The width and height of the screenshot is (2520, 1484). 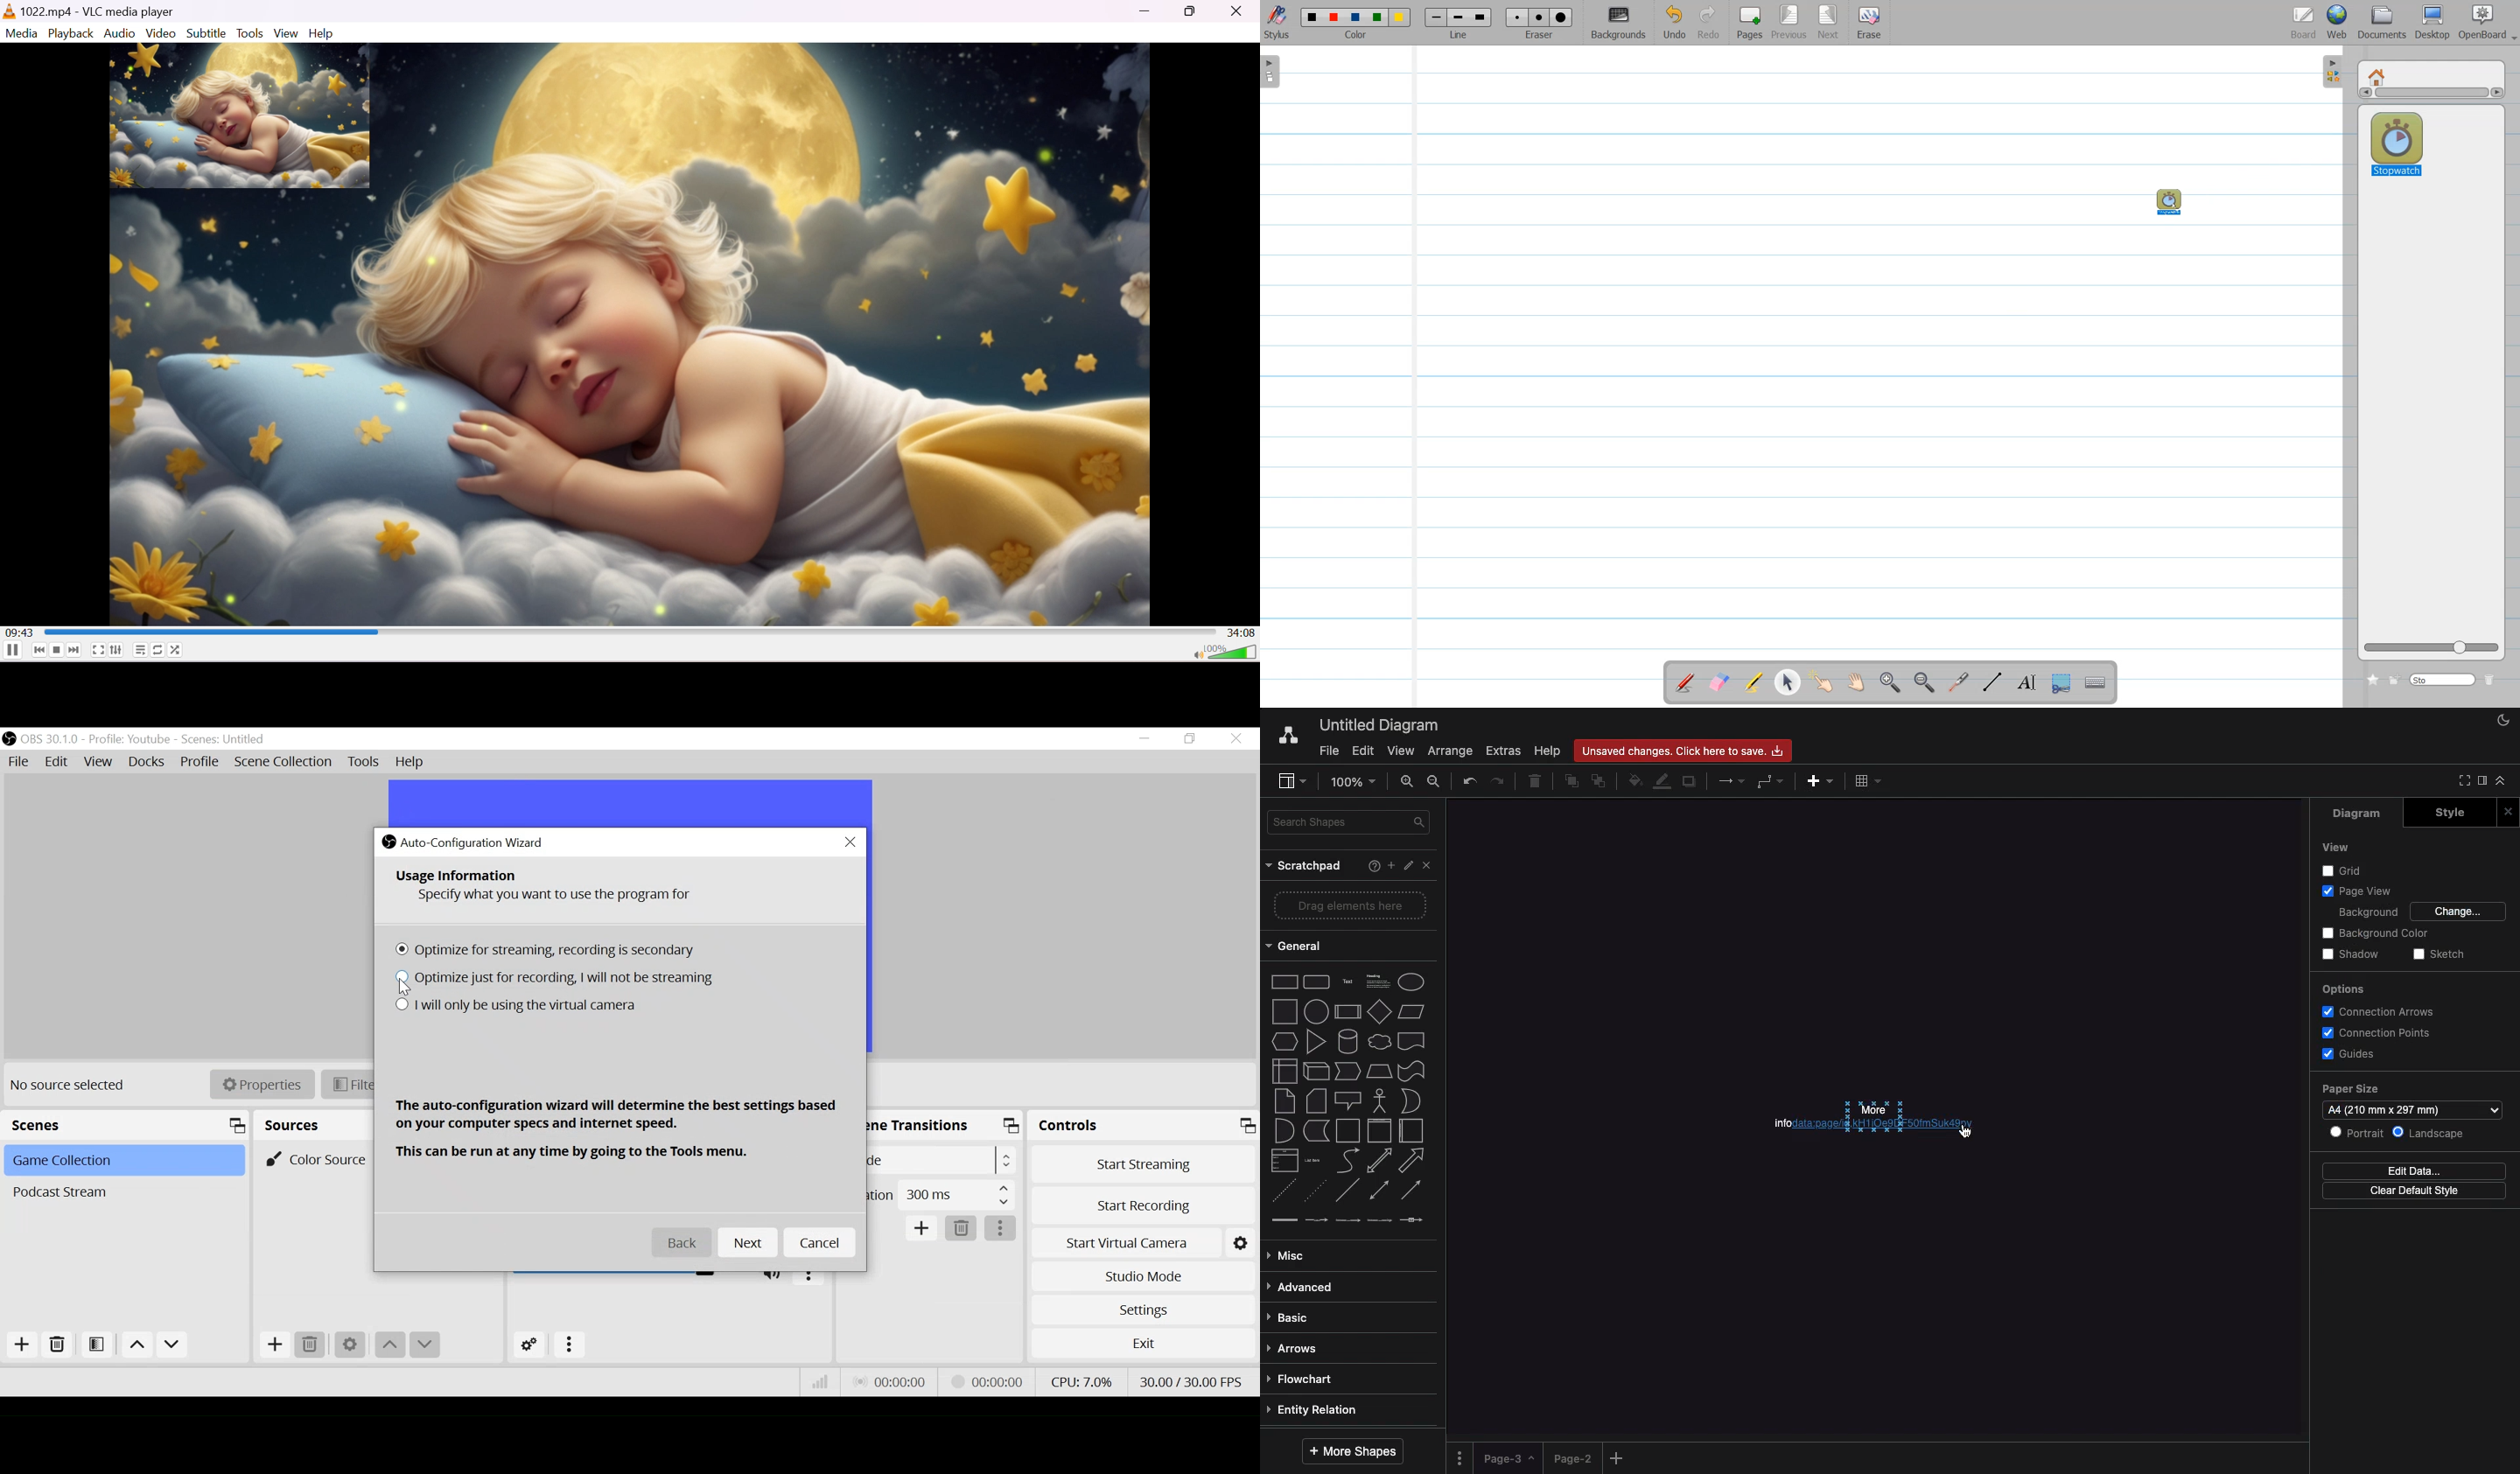 What do you see at coordinates (2419, 1191) in the screenshot?
I see `Clear default style` at bounding box center [2419, 1191].